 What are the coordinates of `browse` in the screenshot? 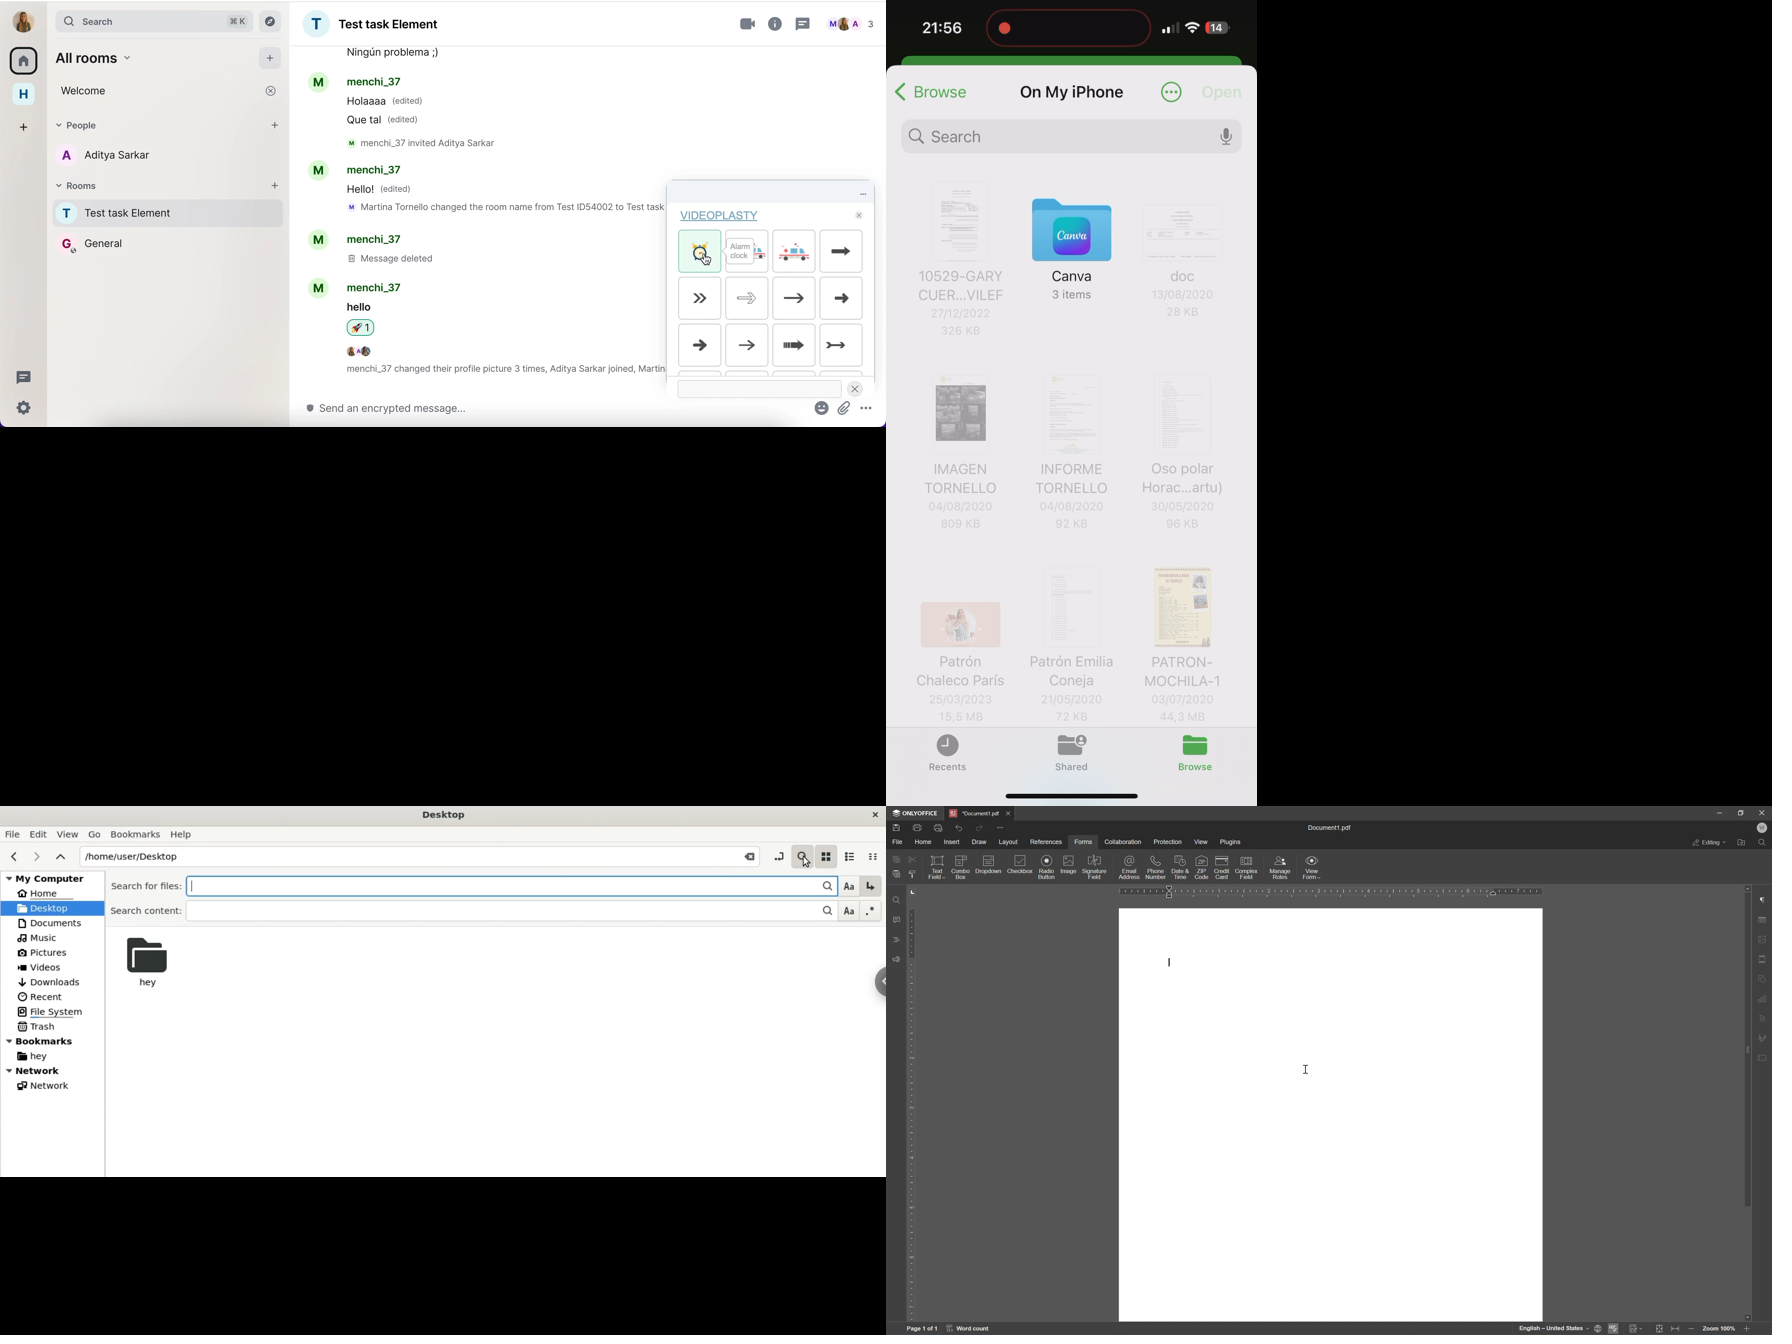 It's located at (1197, 753).